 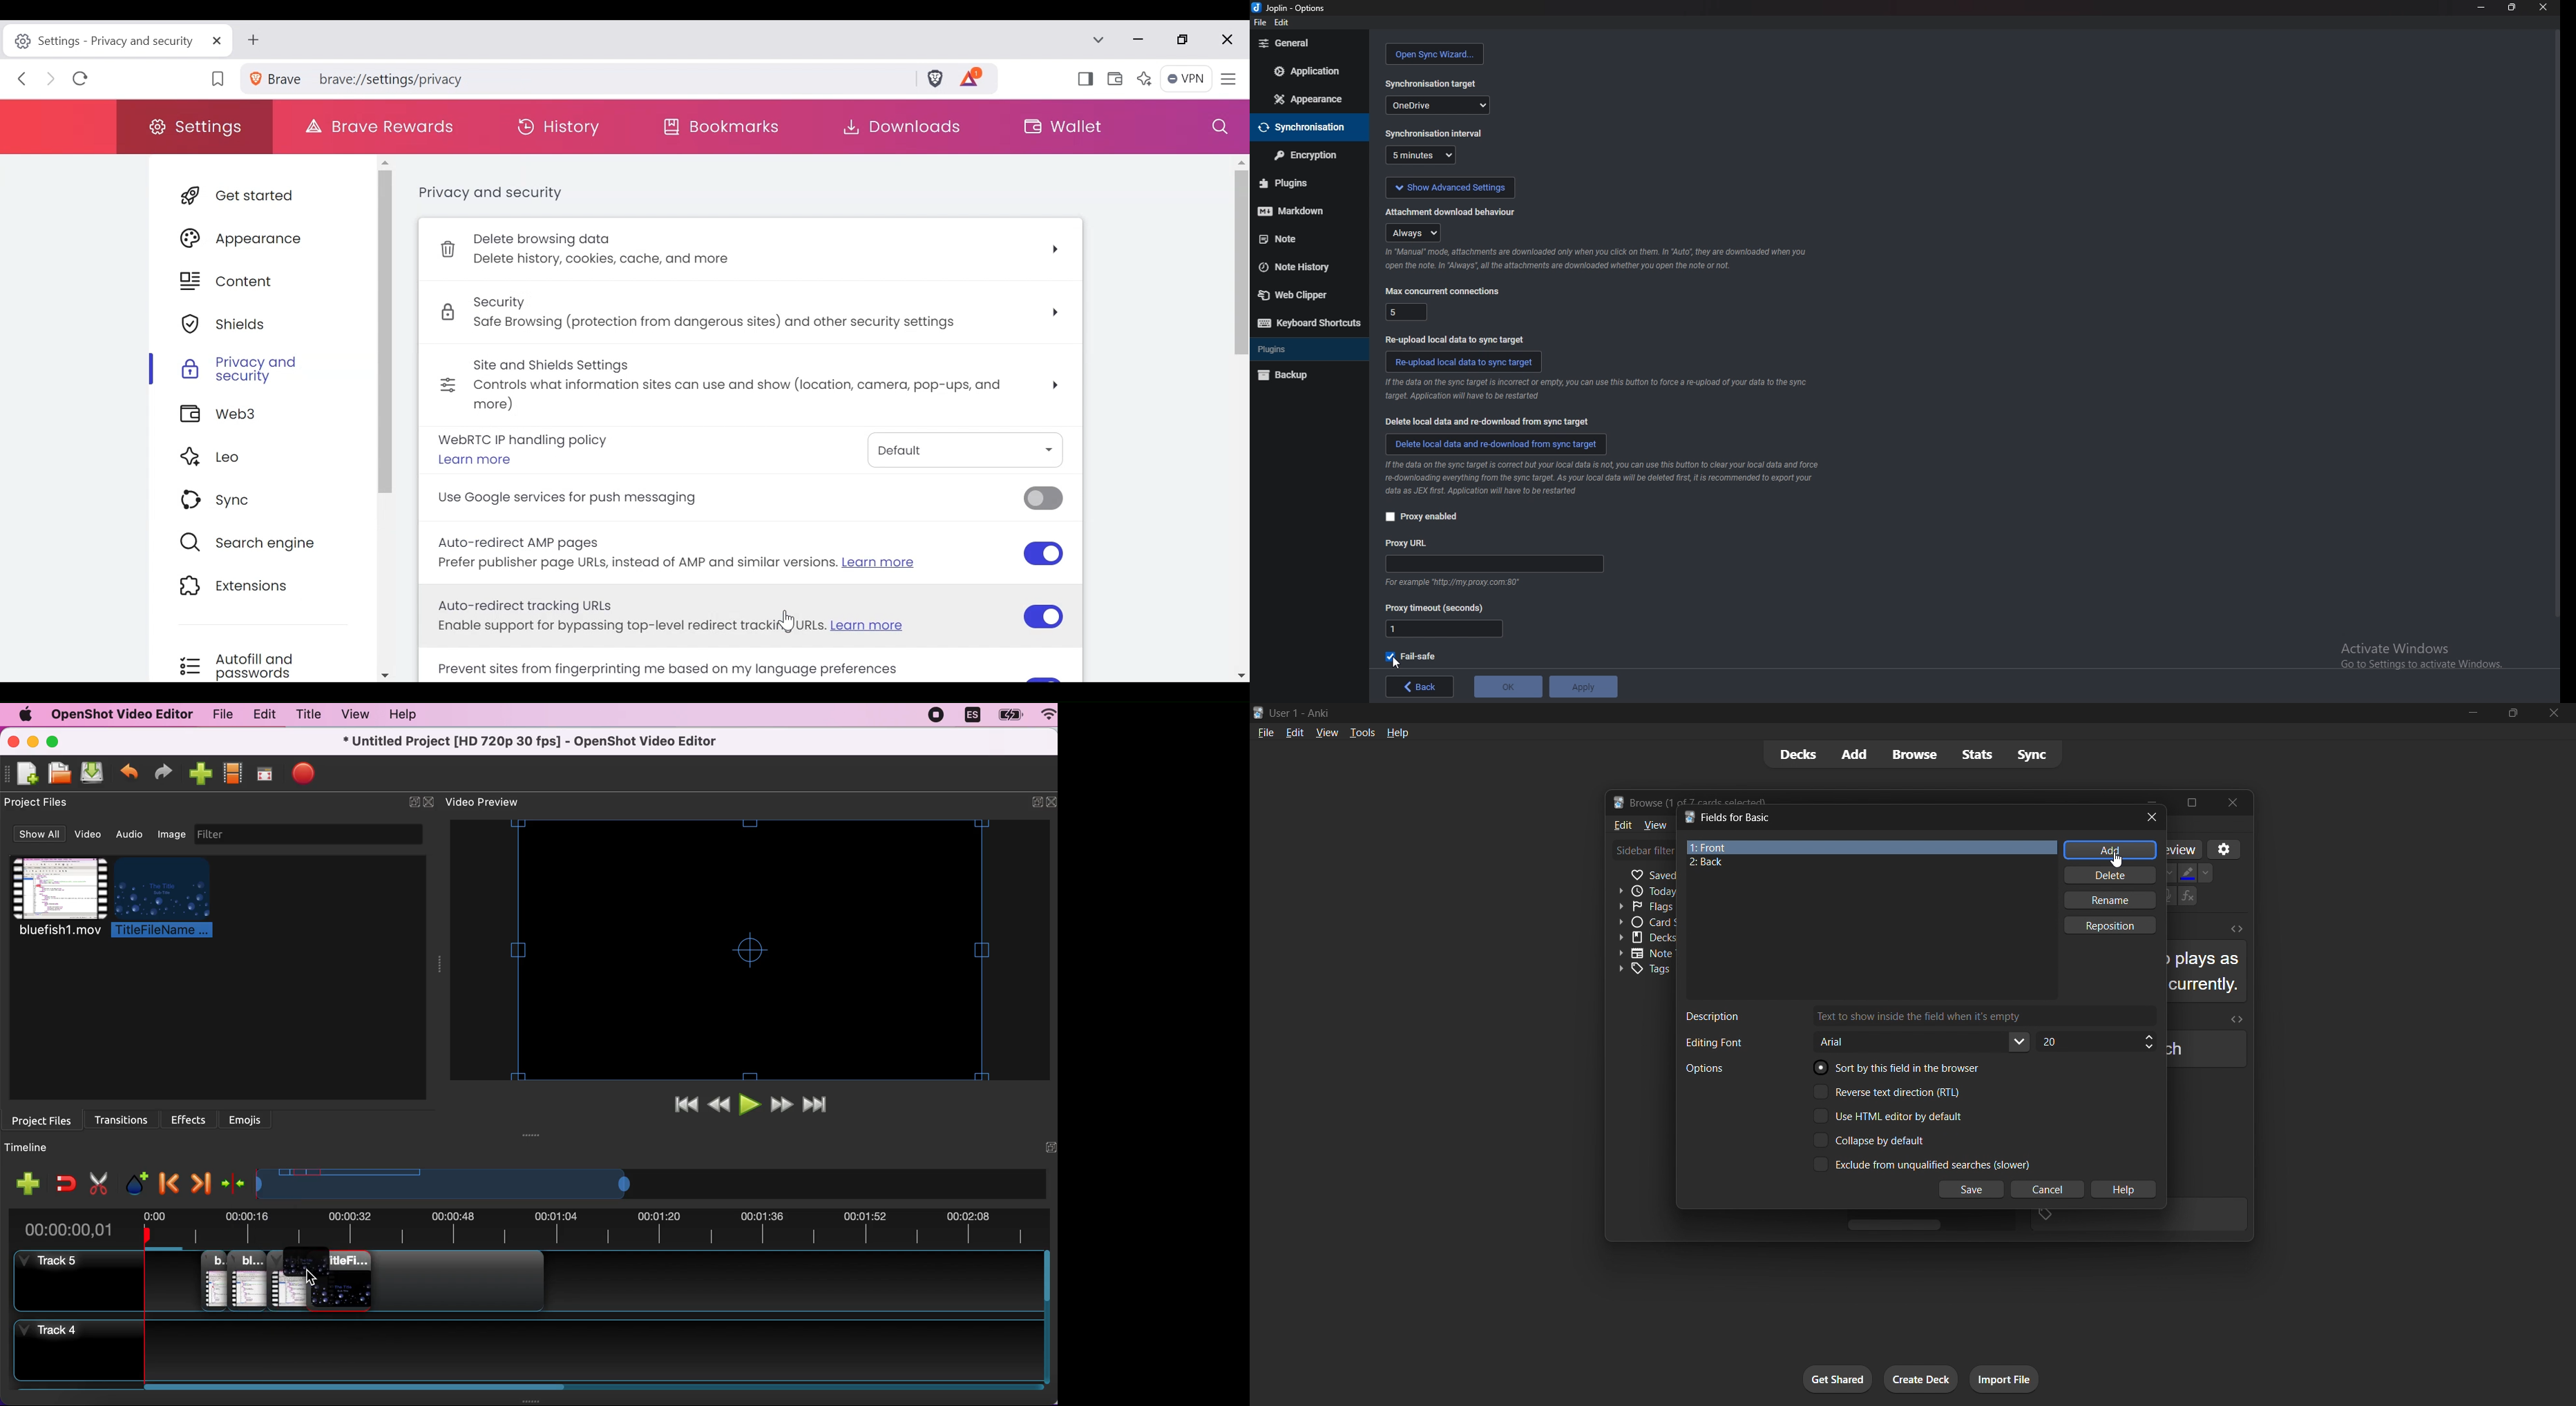 What do you see at coordinates (1797, 754) in the screenshot?
I see `decks` at bounding box center [1797, 754].